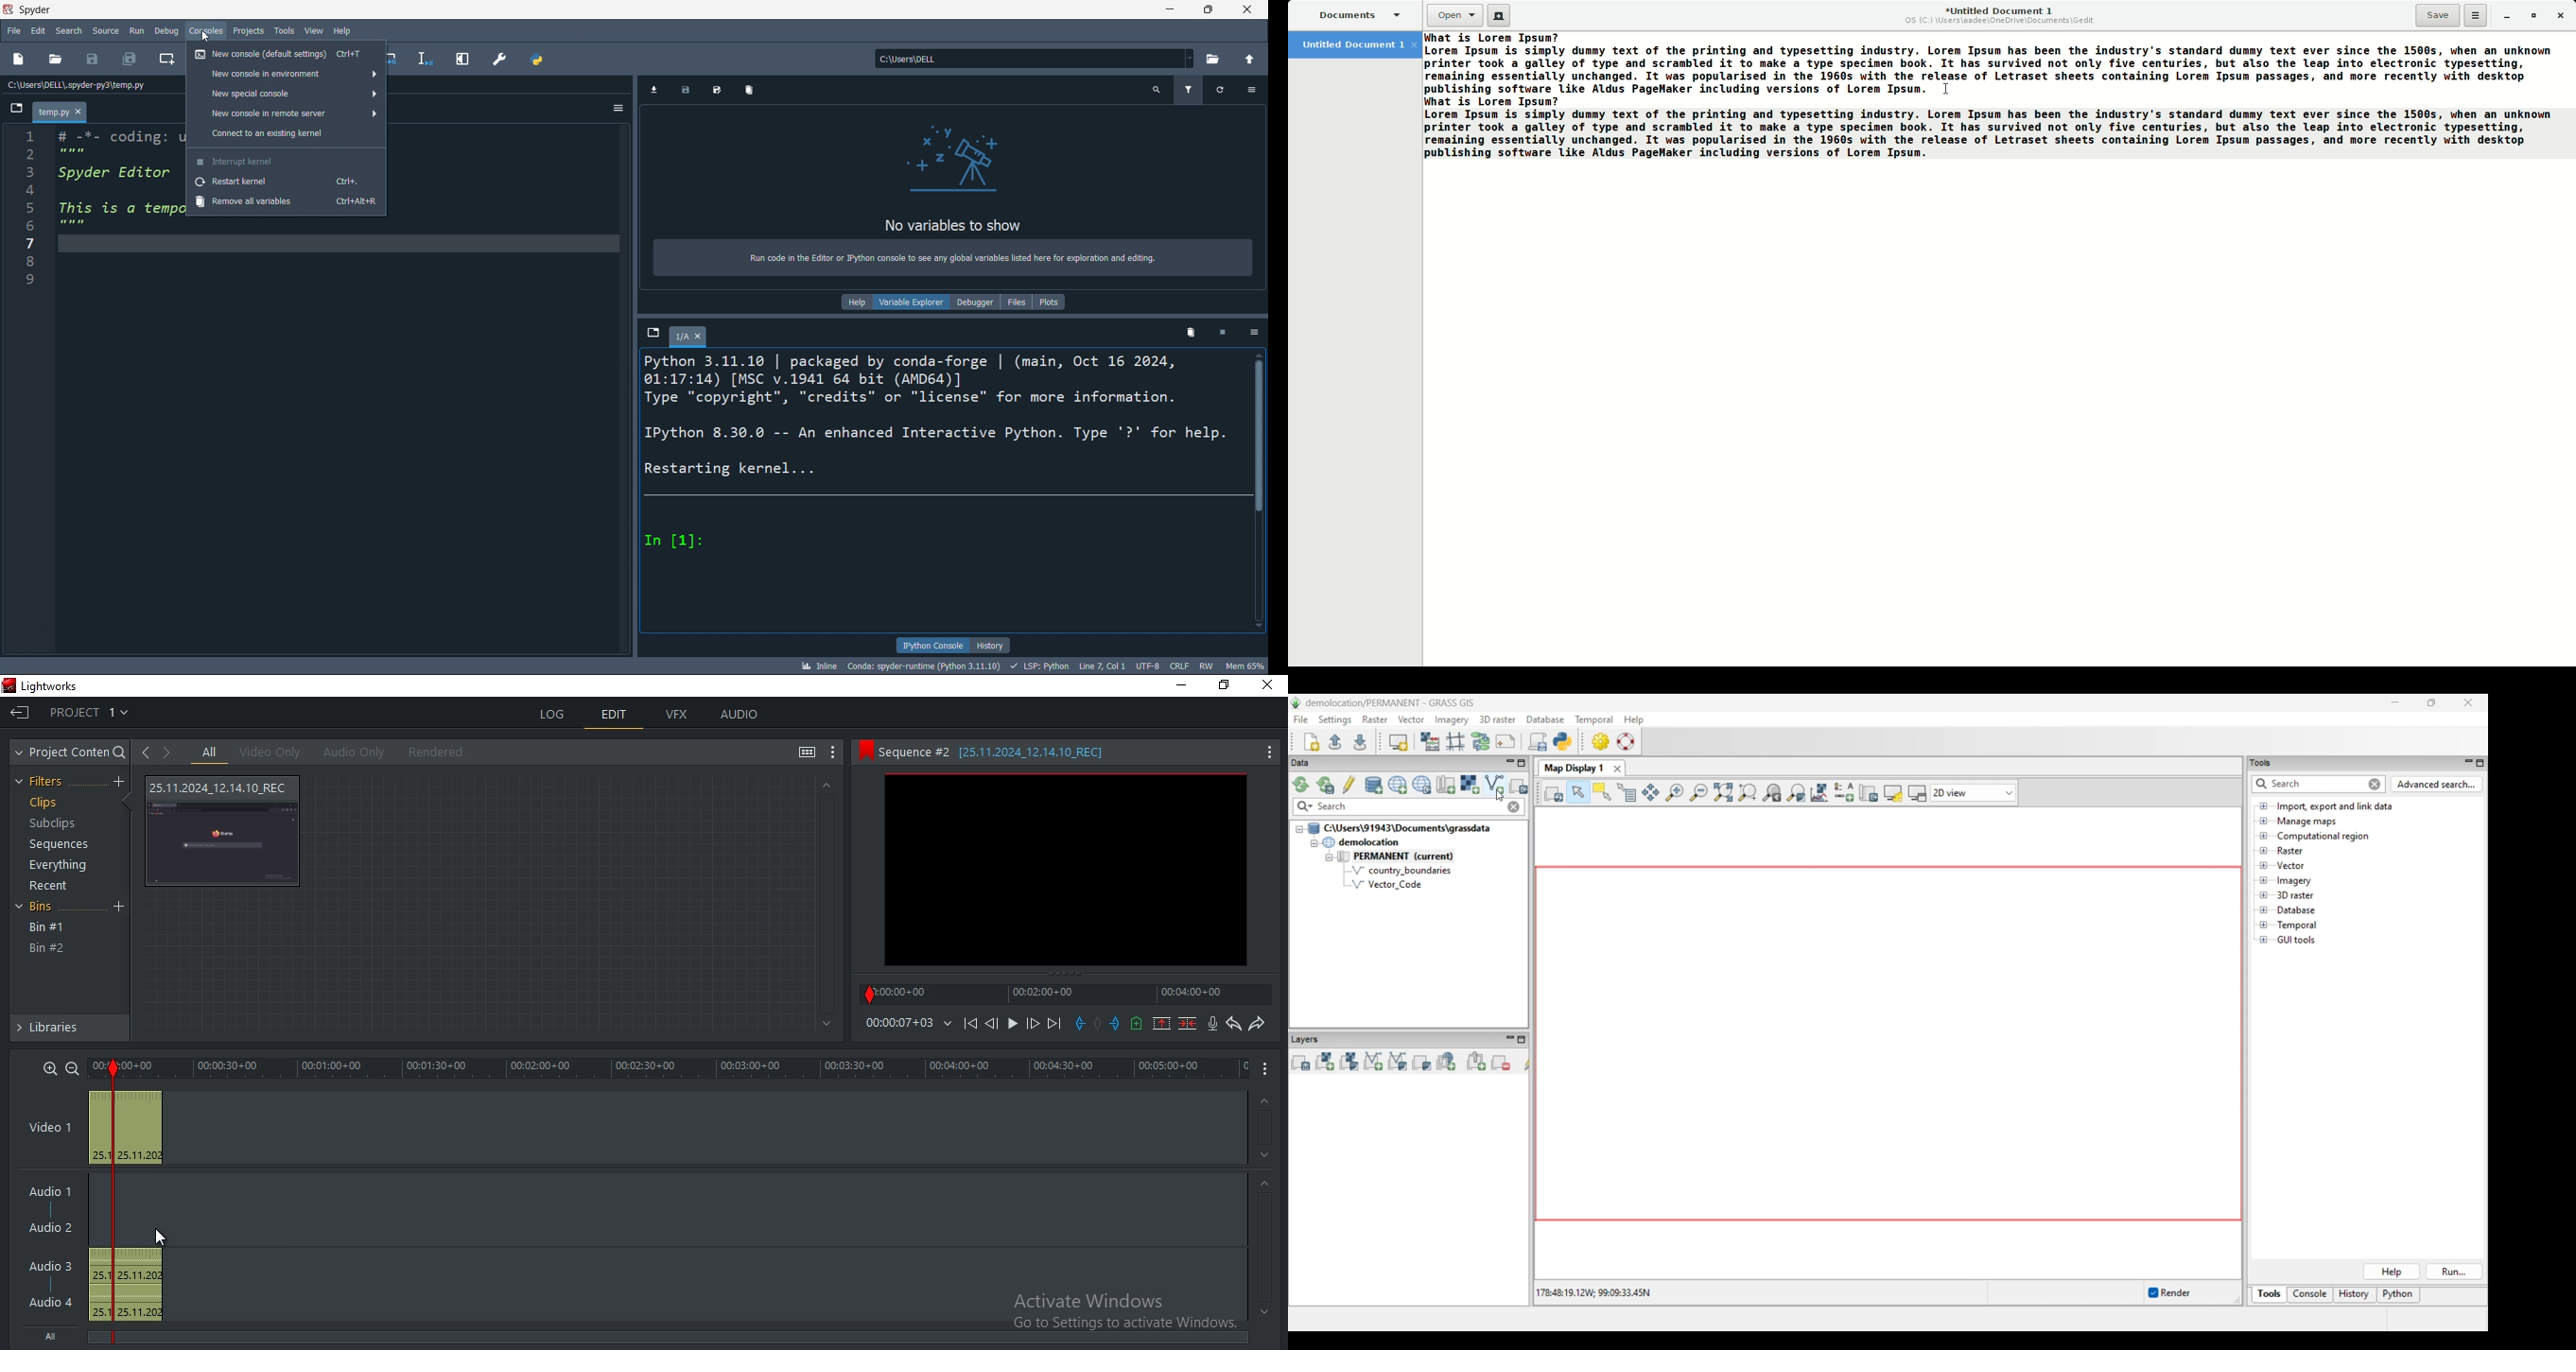  Describe the element at coordinates (9, 685) in the screenshot. I see `Lightworks logo` at that location.